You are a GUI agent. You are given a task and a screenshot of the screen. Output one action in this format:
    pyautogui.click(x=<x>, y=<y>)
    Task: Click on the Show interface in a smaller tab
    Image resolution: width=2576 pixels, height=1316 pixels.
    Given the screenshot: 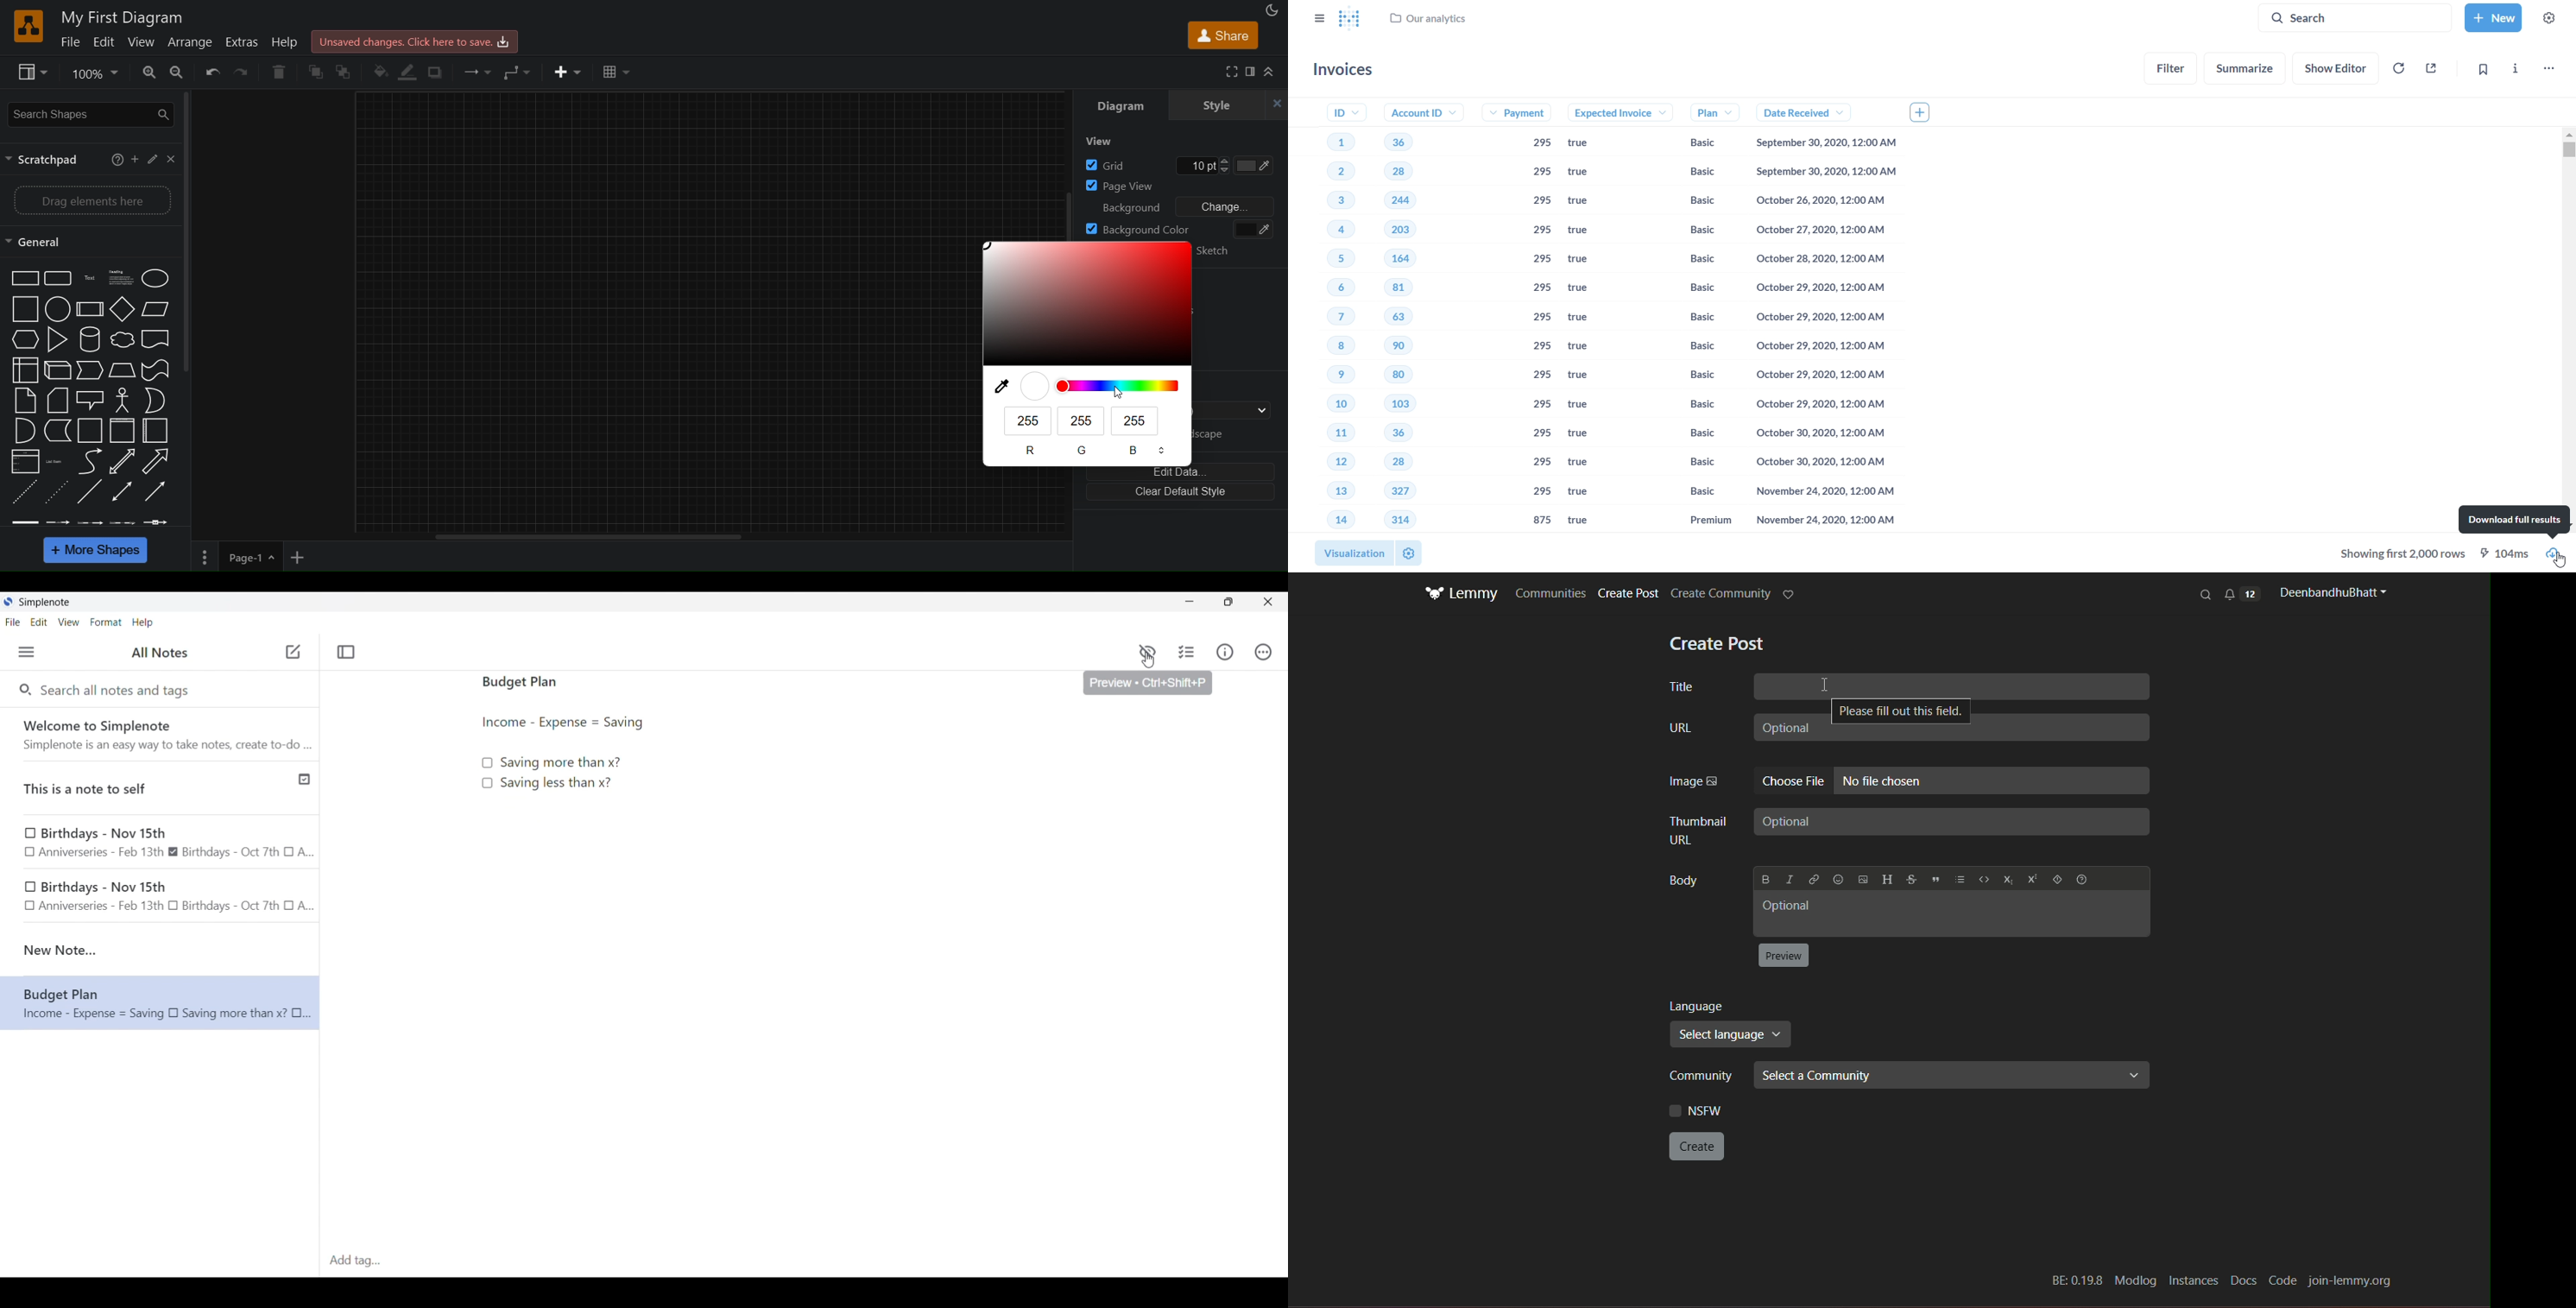 What is the action you would take?
    pyautogui.click(x=1228, y=602)
    